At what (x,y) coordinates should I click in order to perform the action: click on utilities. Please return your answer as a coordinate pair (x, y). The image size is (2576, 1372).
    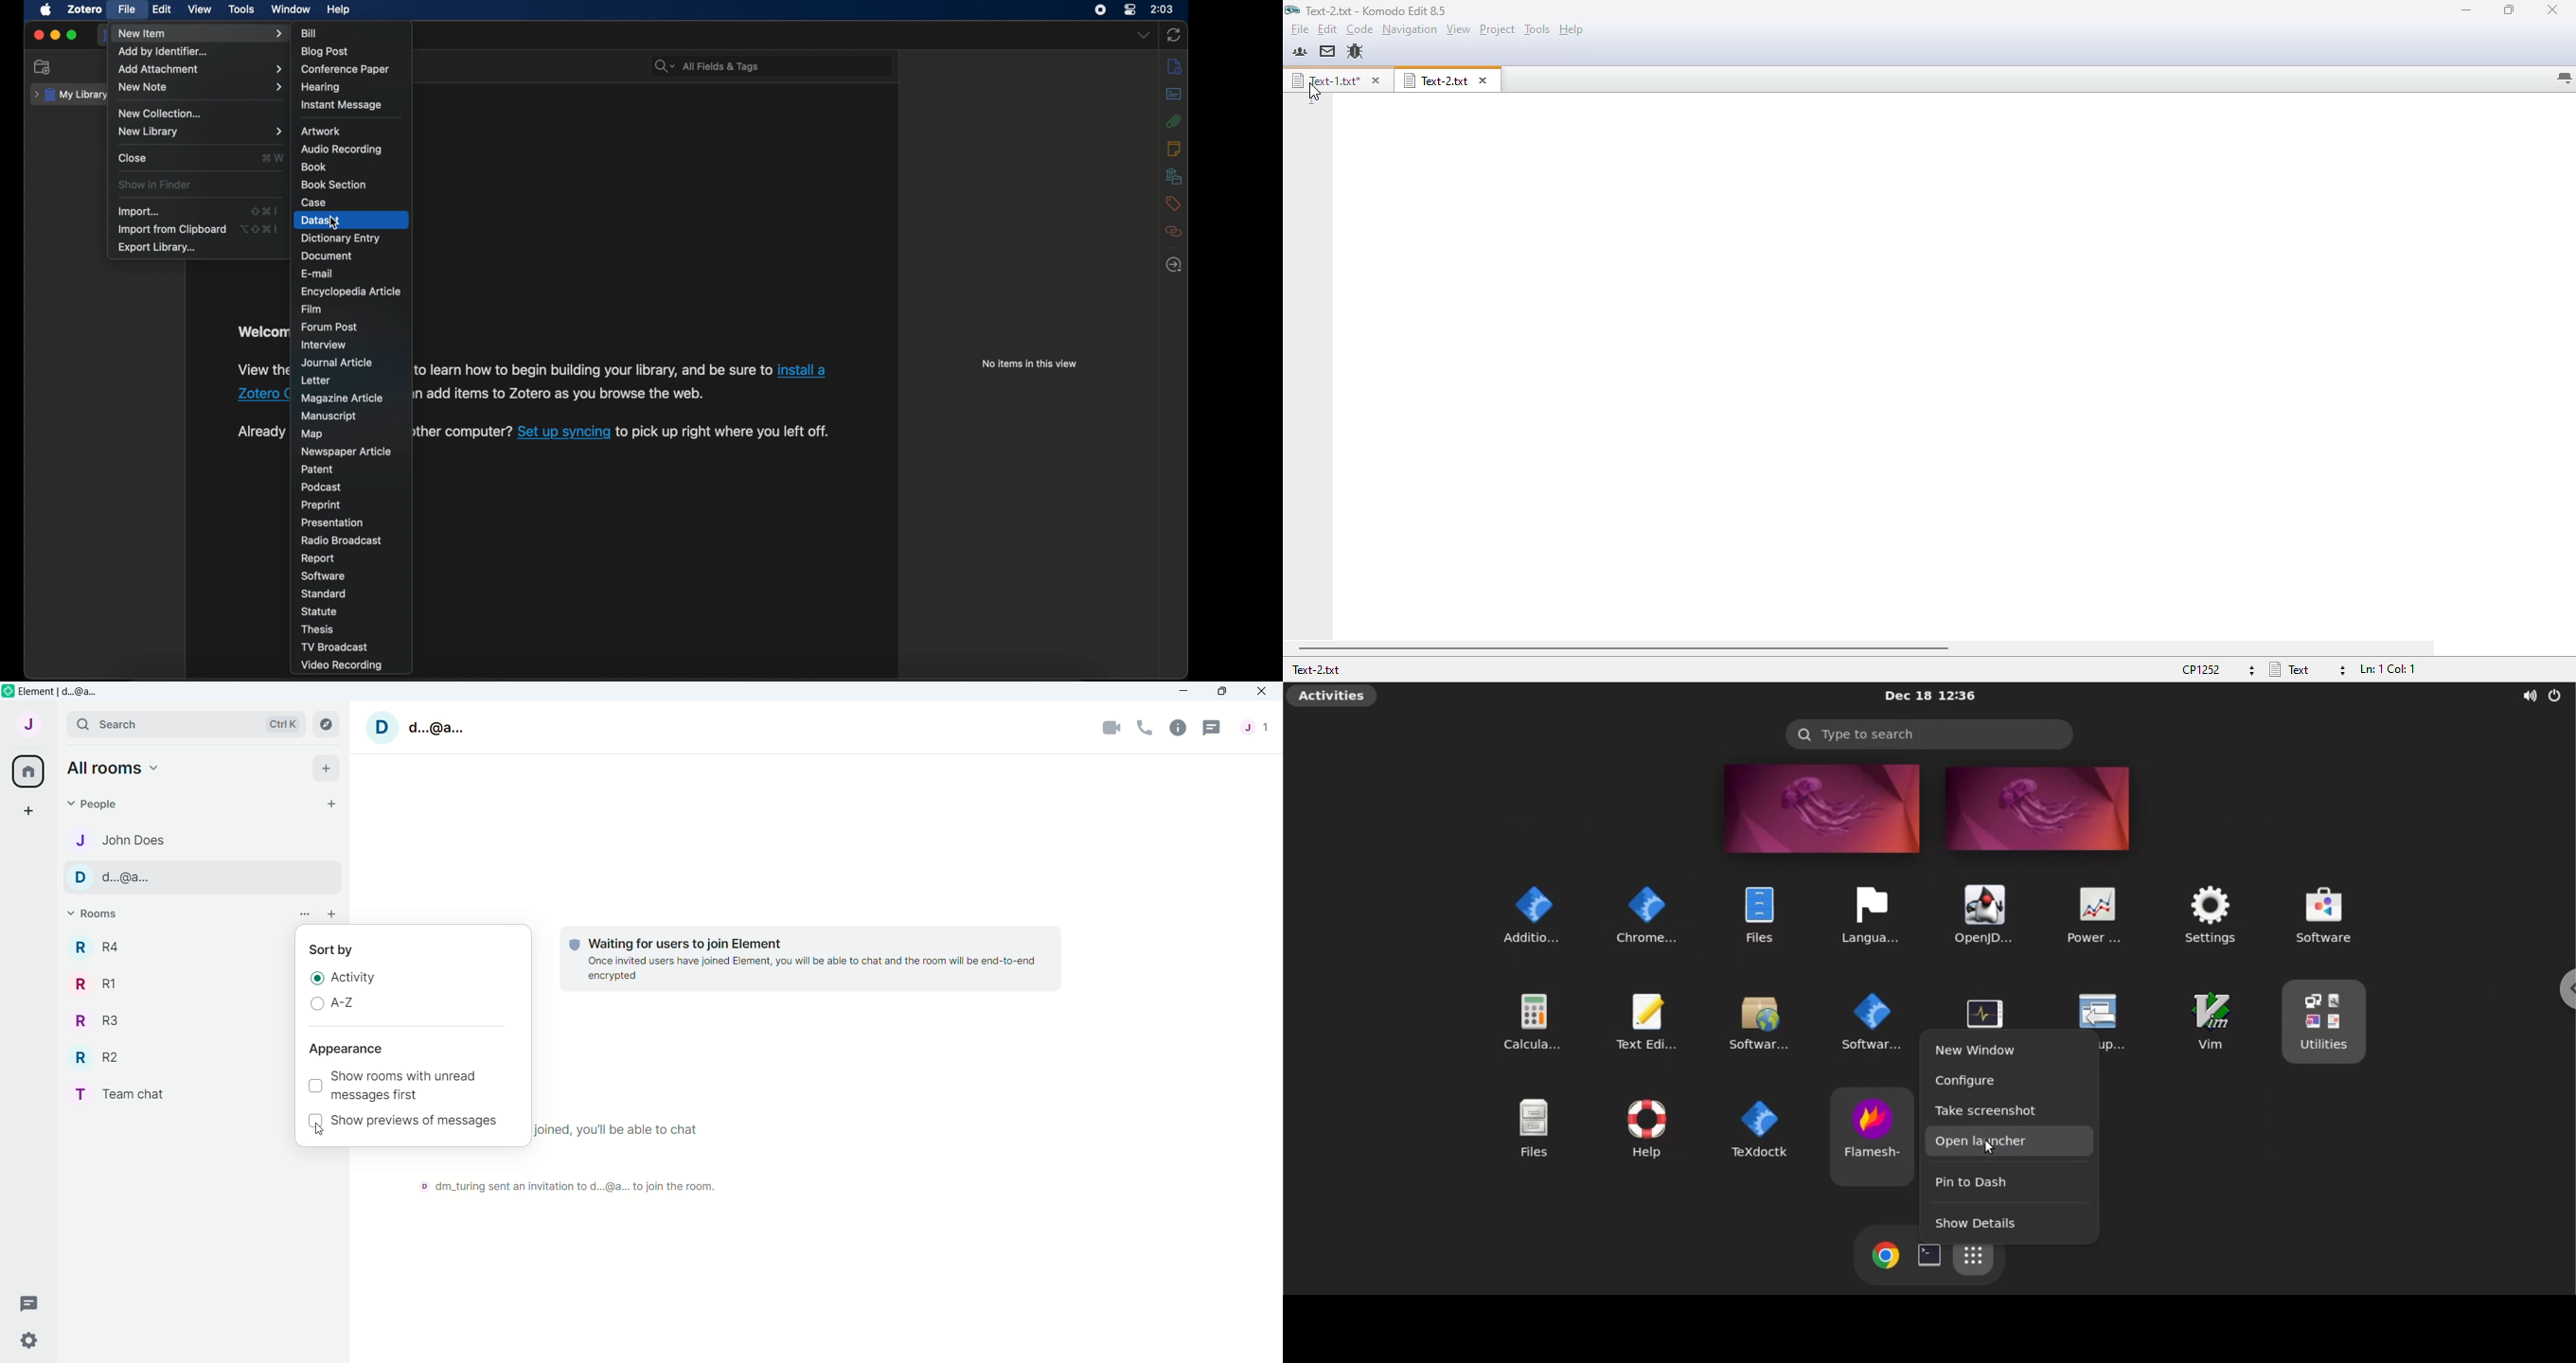
    Looking at the image, I should click on (2328, 1024).